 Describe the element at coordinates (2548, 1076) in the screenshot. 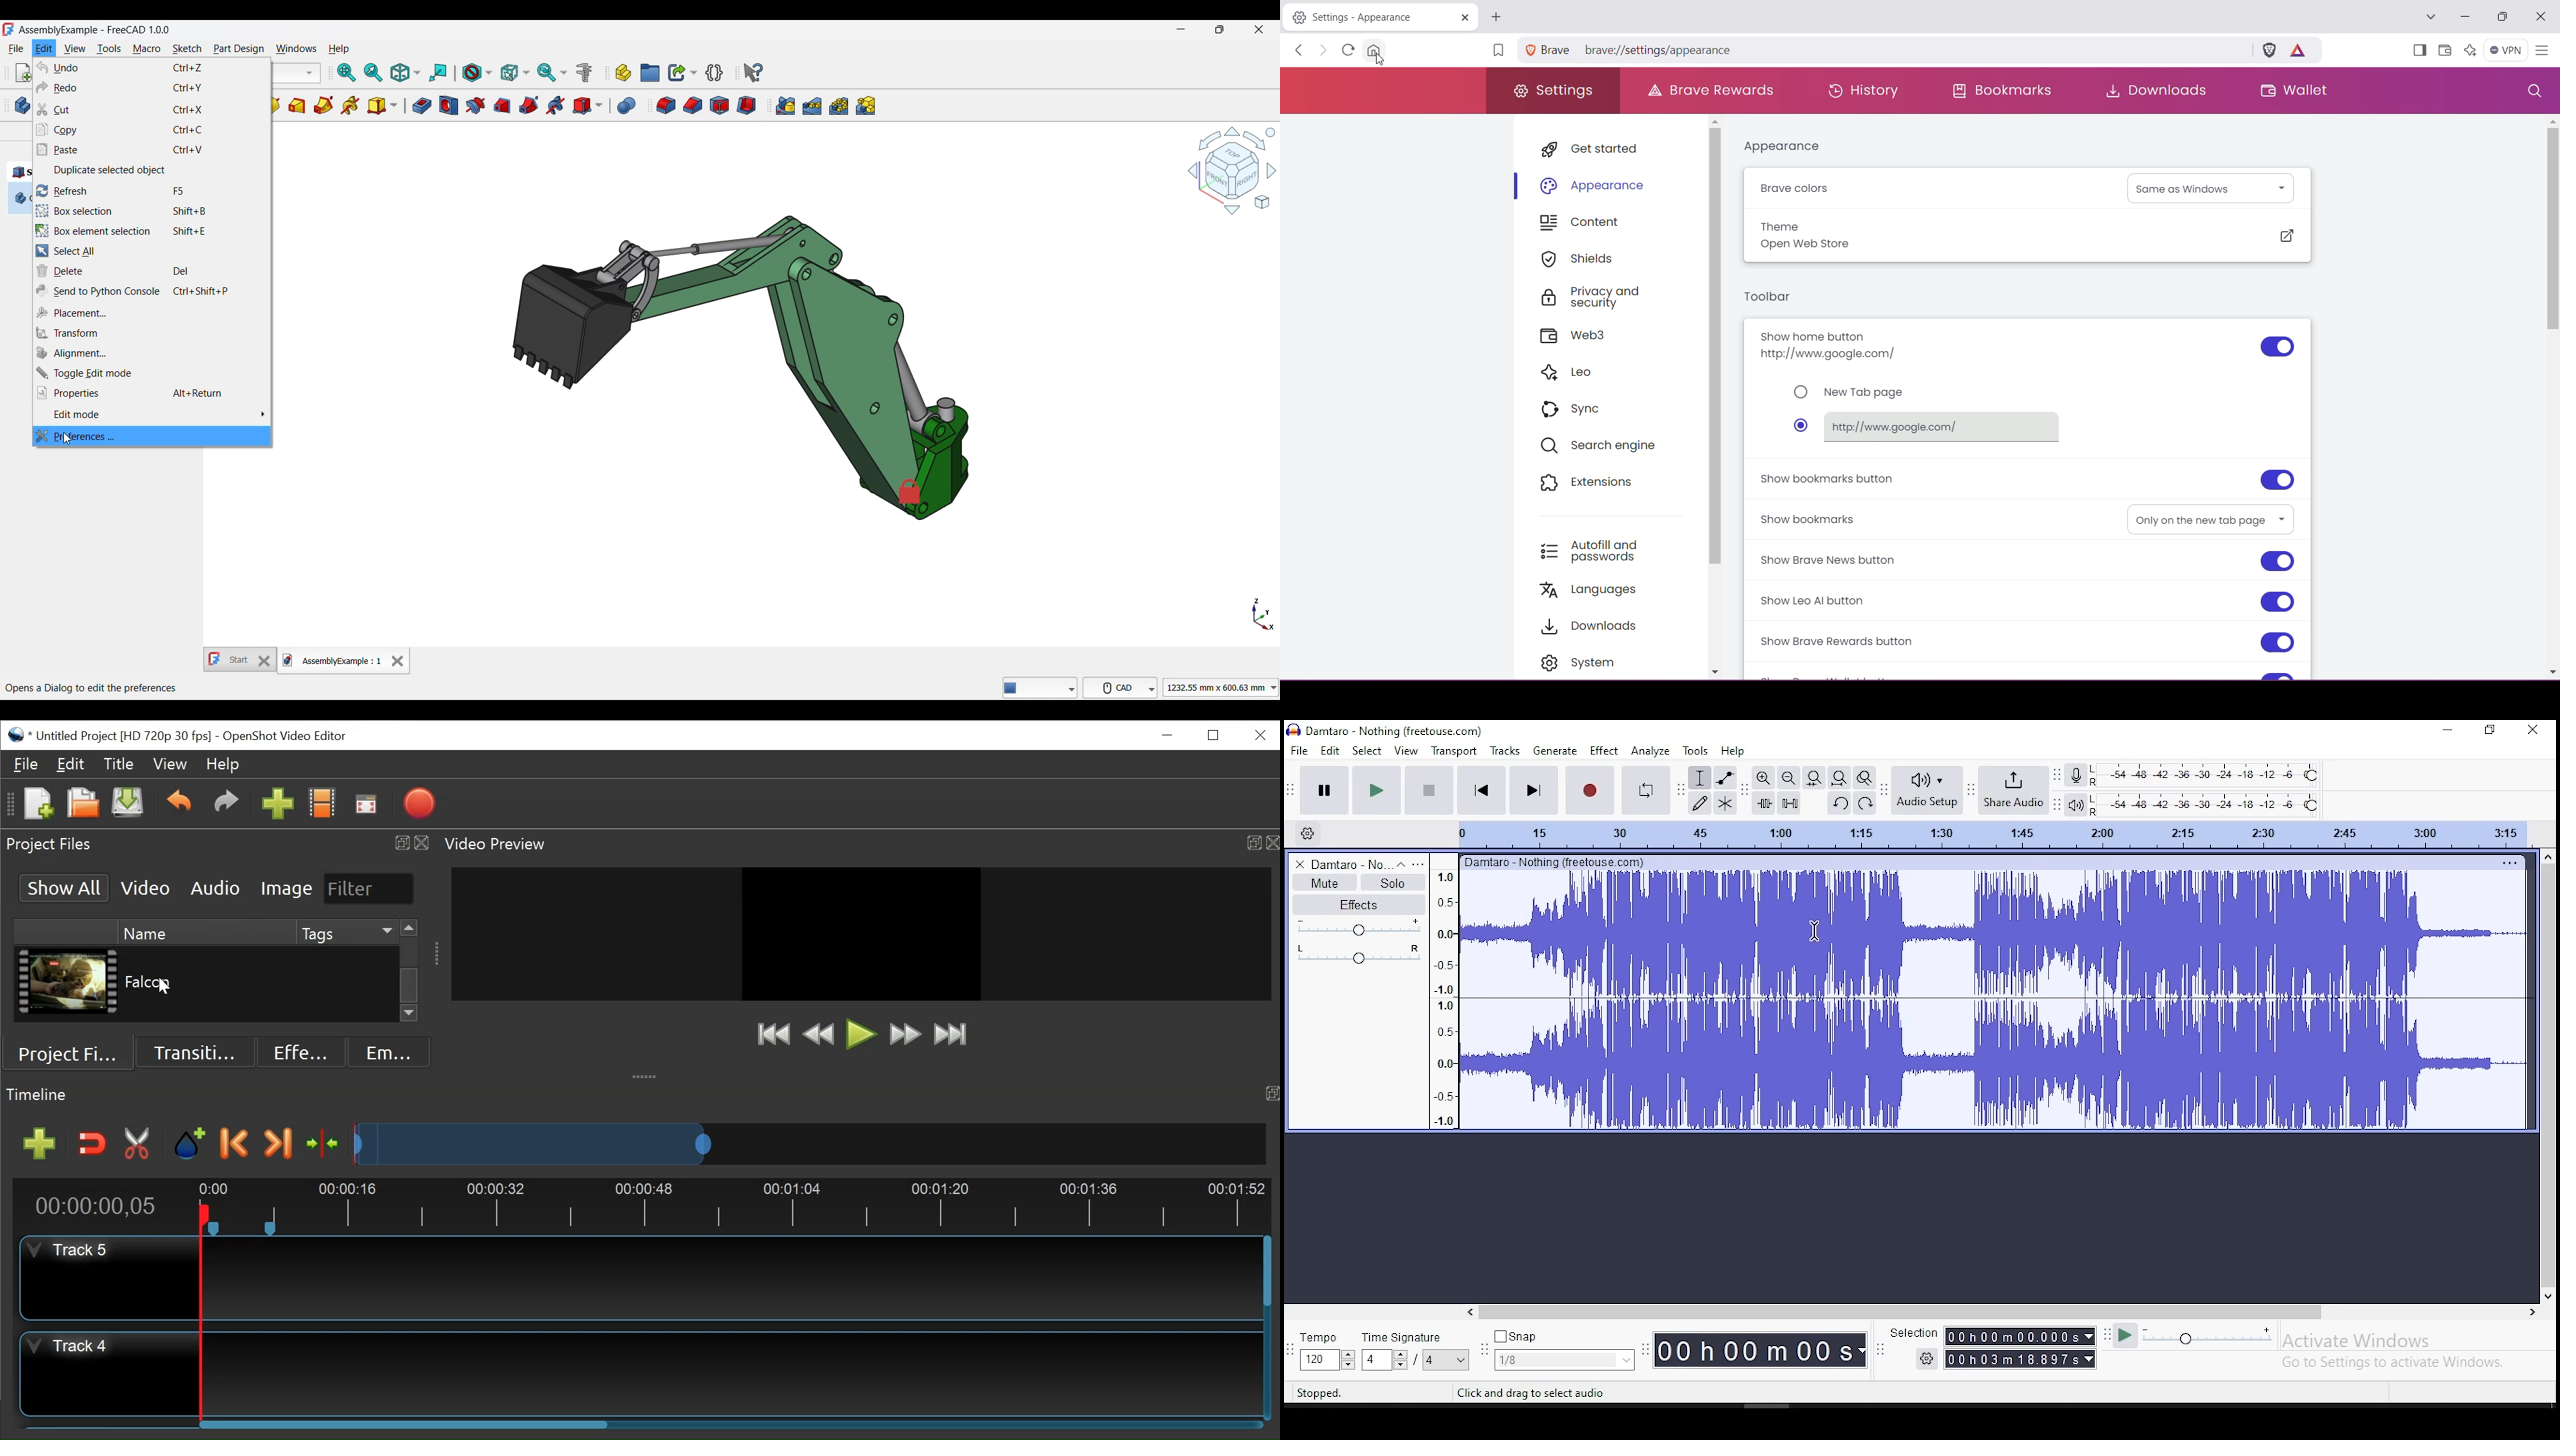

I see `scroll bar` at that location.